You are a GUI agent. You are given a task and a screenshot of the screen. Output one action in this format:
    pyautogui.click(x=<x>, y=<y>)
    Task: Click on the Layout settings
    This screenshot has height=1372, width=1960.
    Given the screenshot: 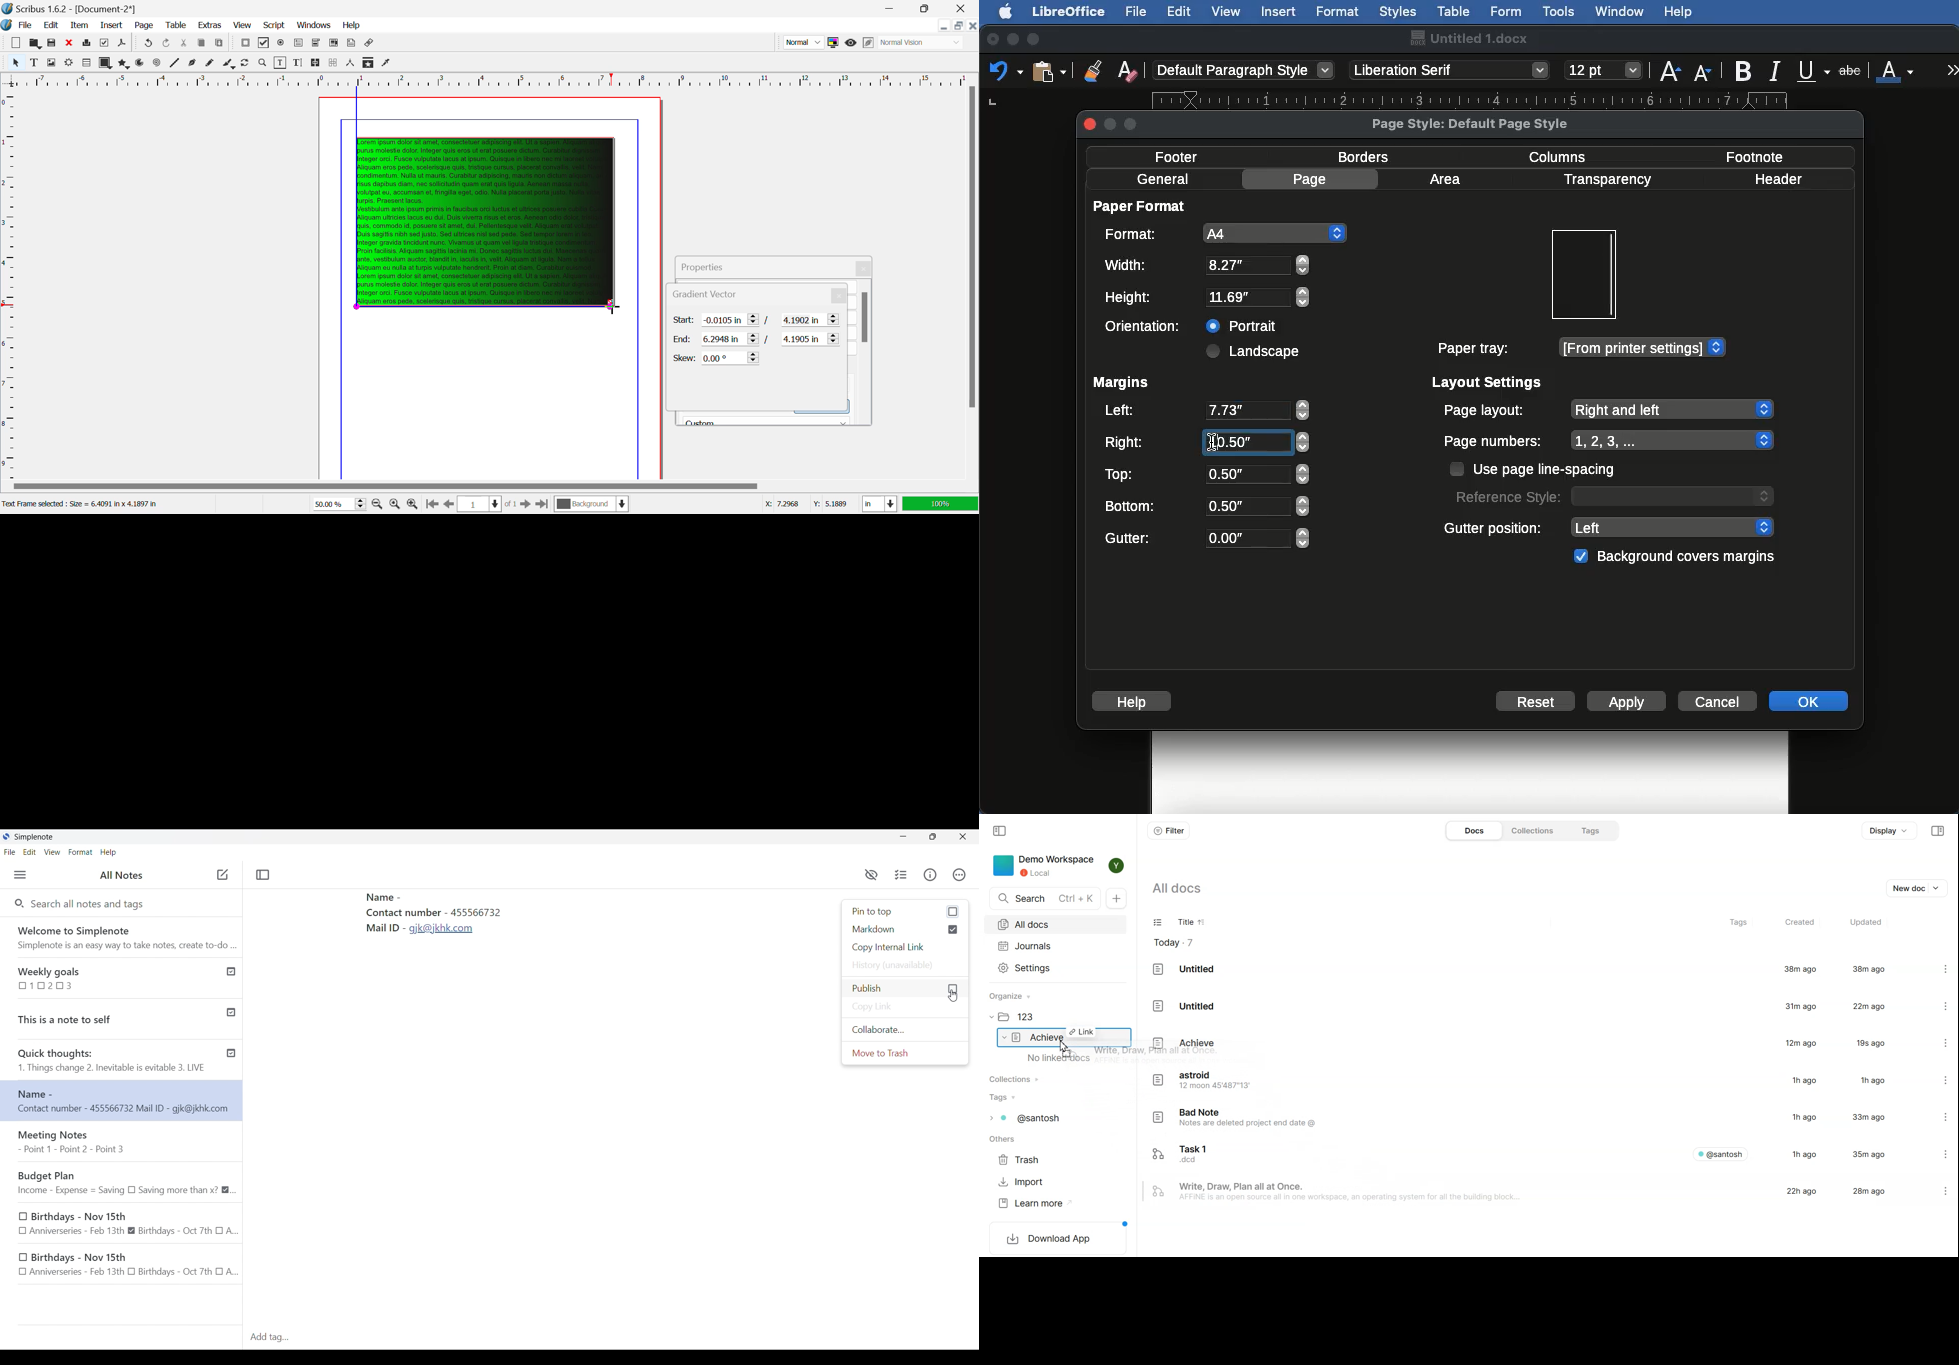 What is the action you would take?
    pyautogui.click(x=1488, y=382)
    